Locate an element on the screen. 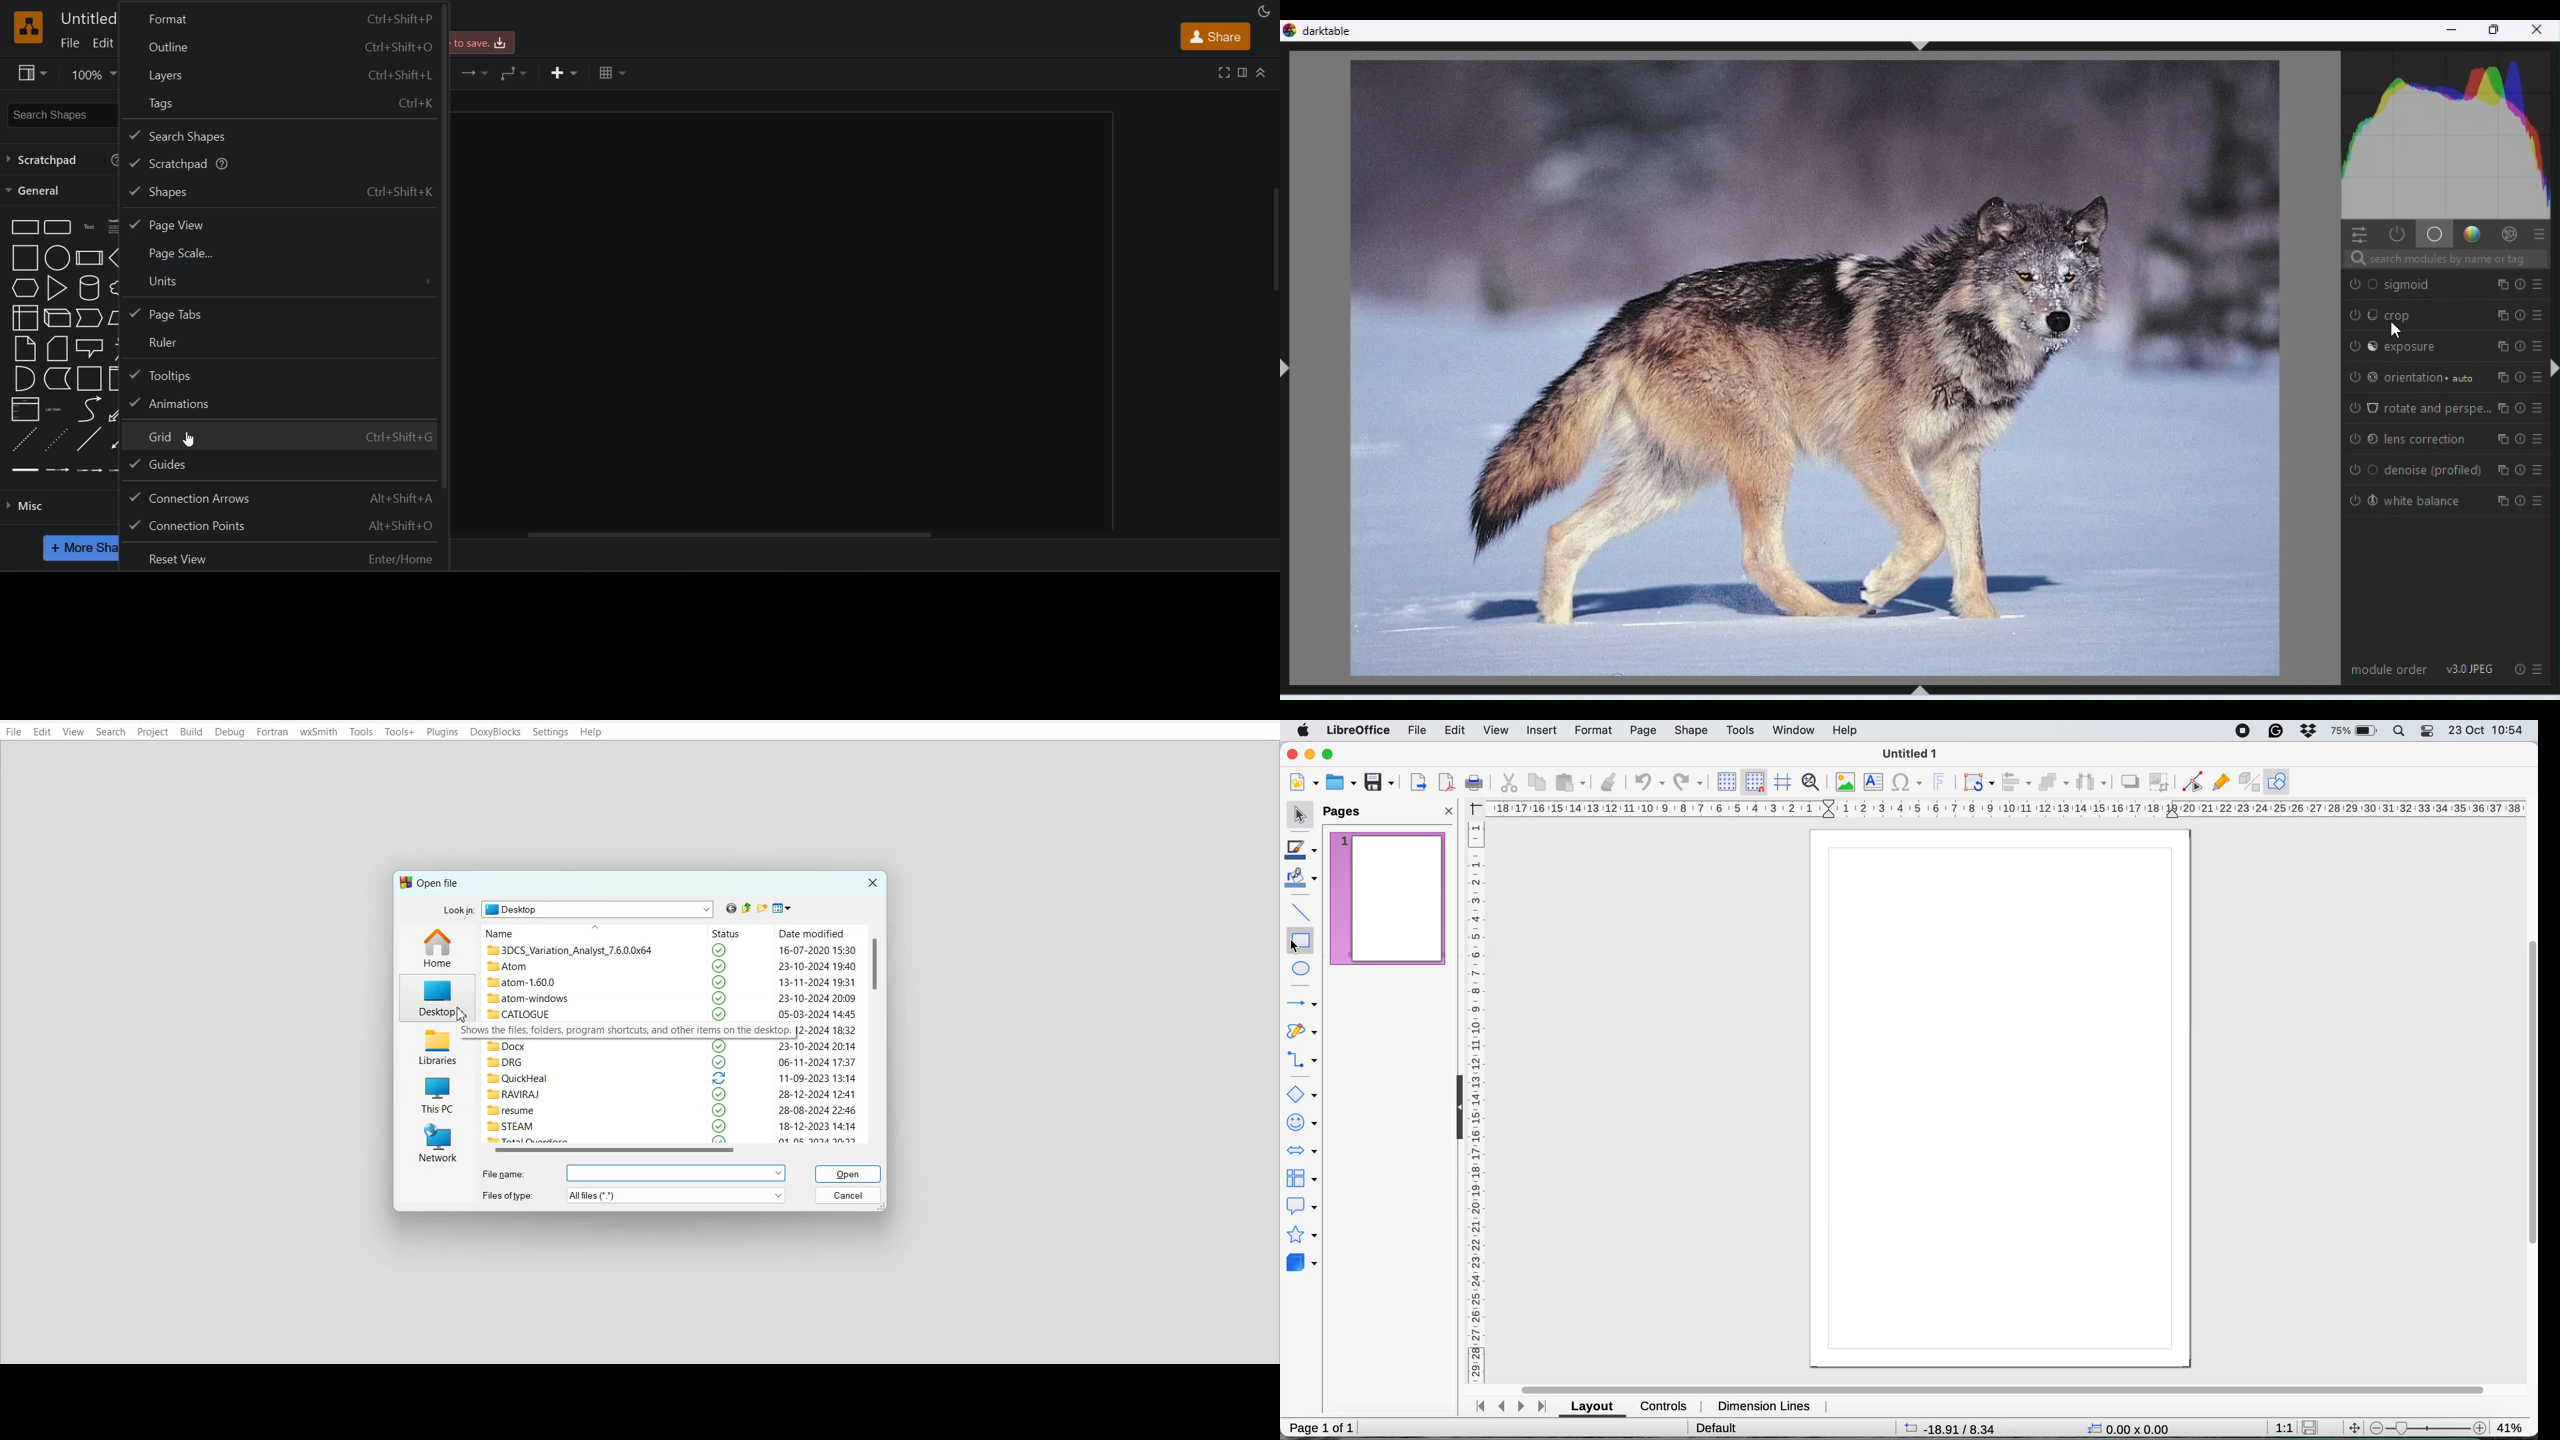  collapse is located at coordinates (1455, 1106).